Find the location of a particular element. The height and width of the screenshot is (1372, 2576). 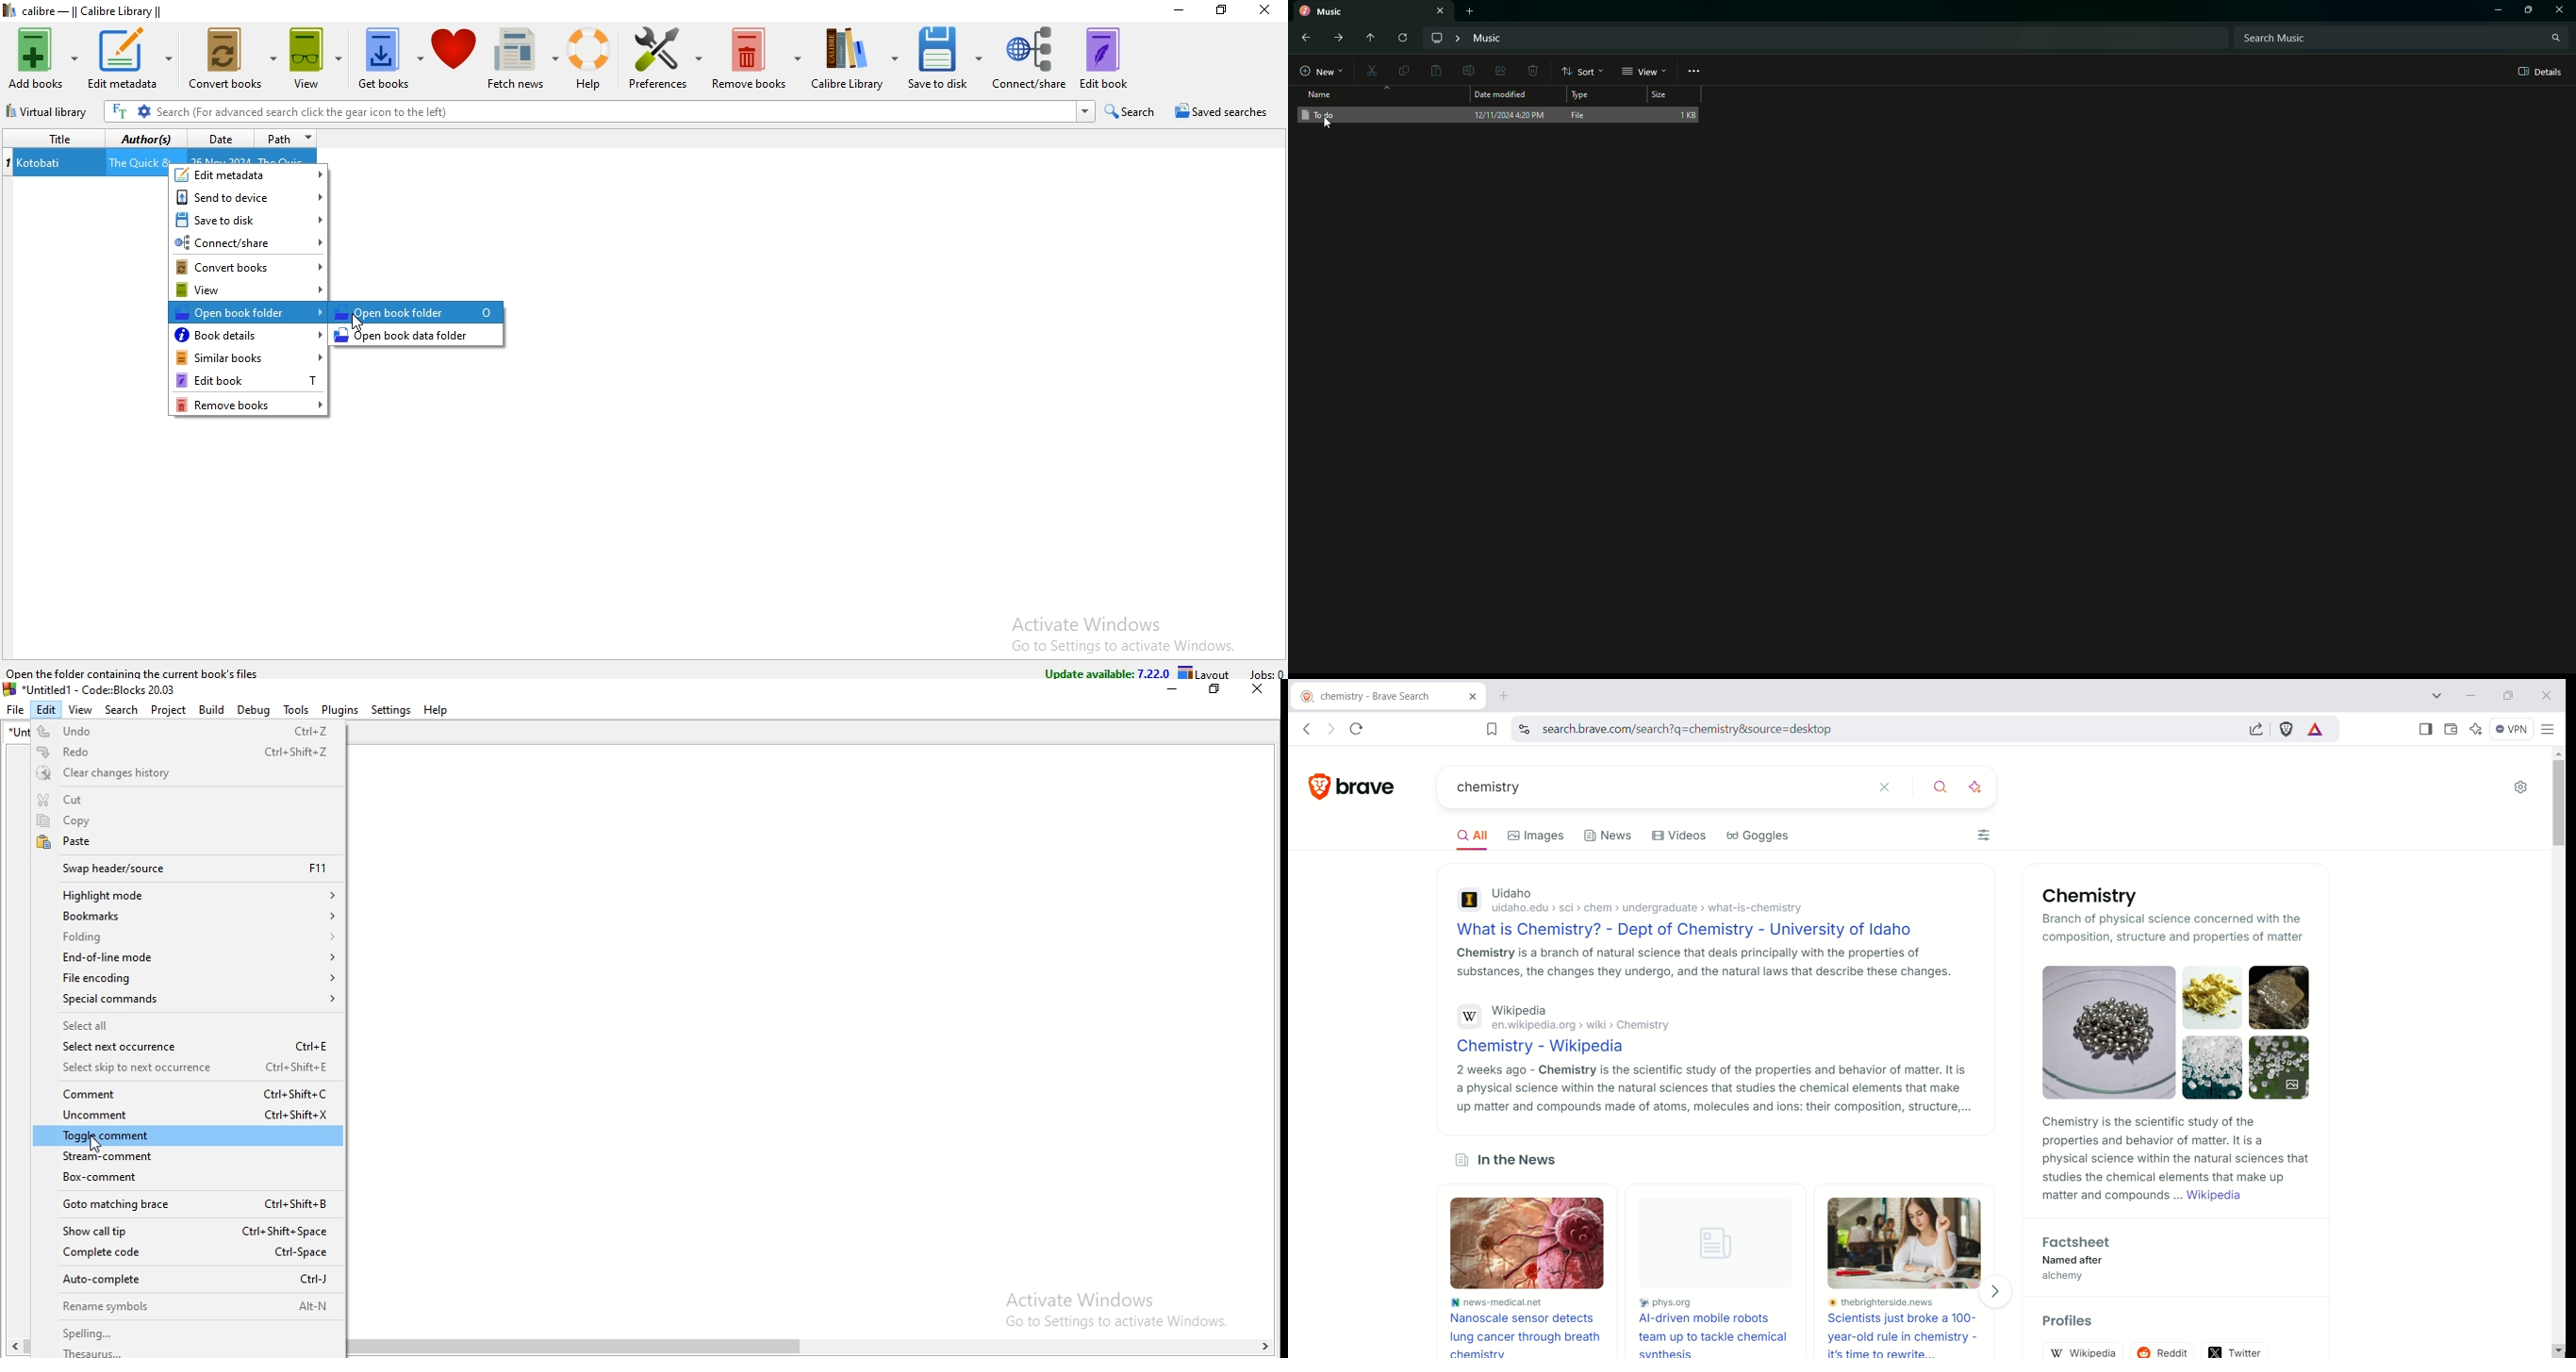

Edit is located at coordinates (1468, 70).